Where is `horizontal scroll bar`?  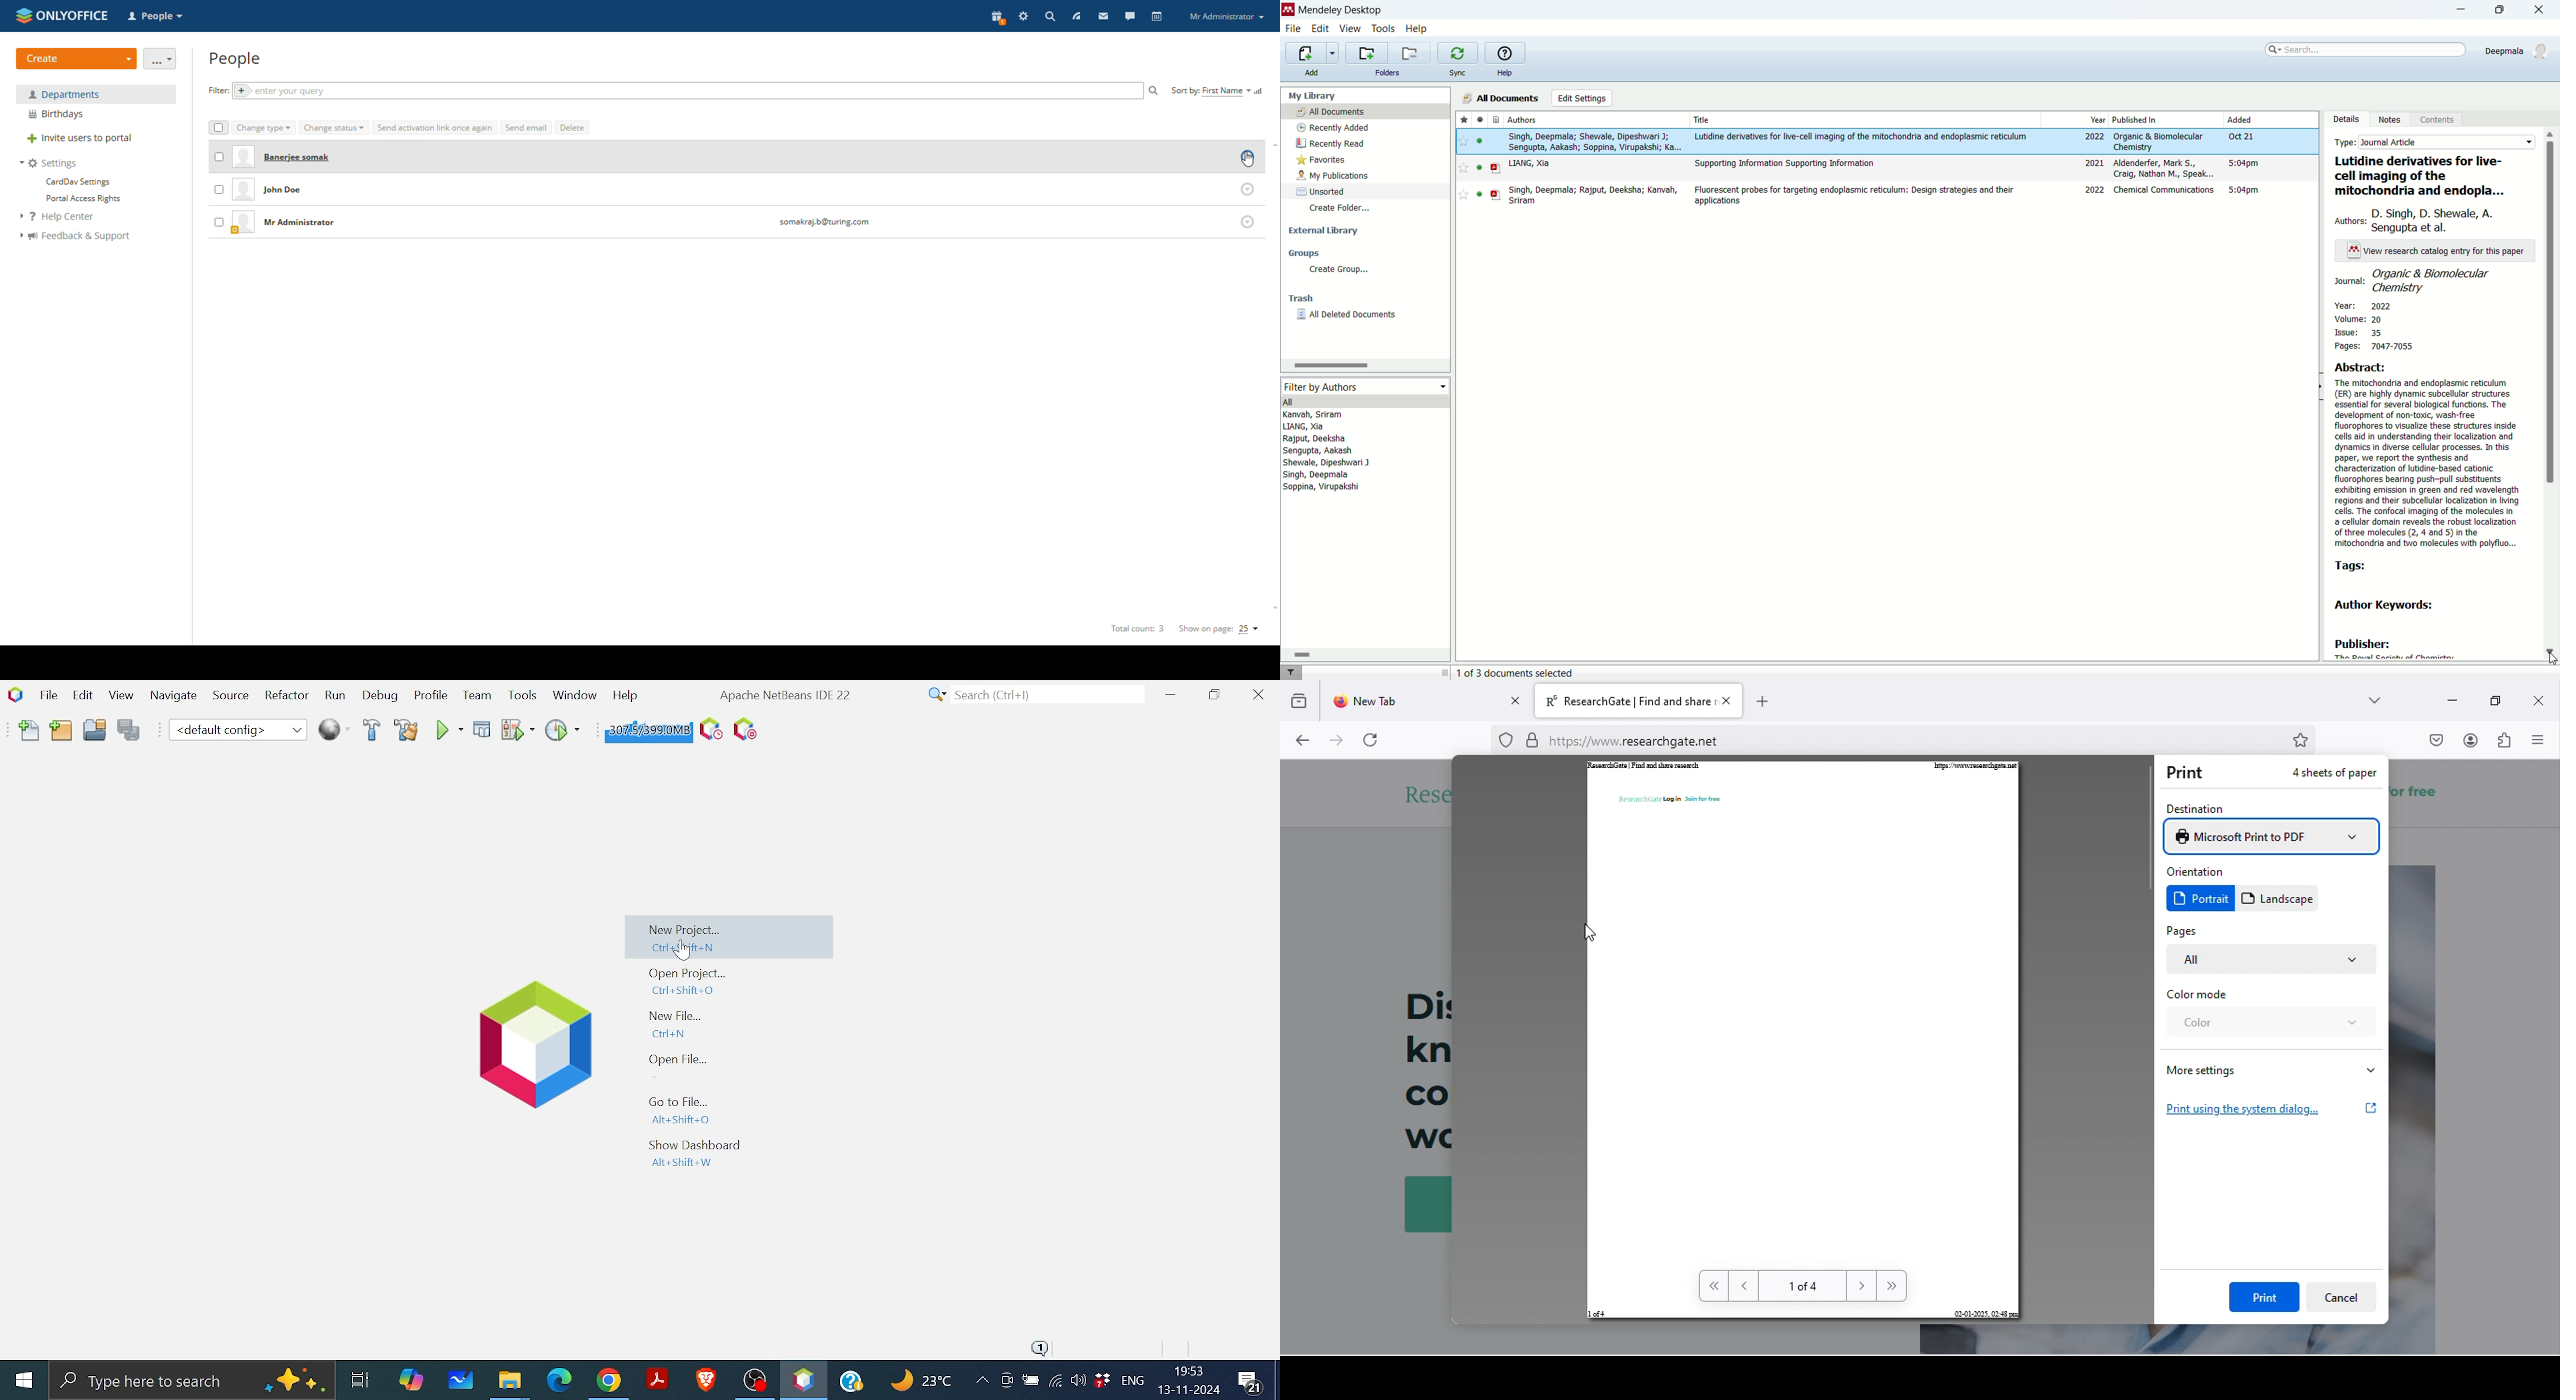 horizontal scroll bar is located at coordinates (1364, 365).